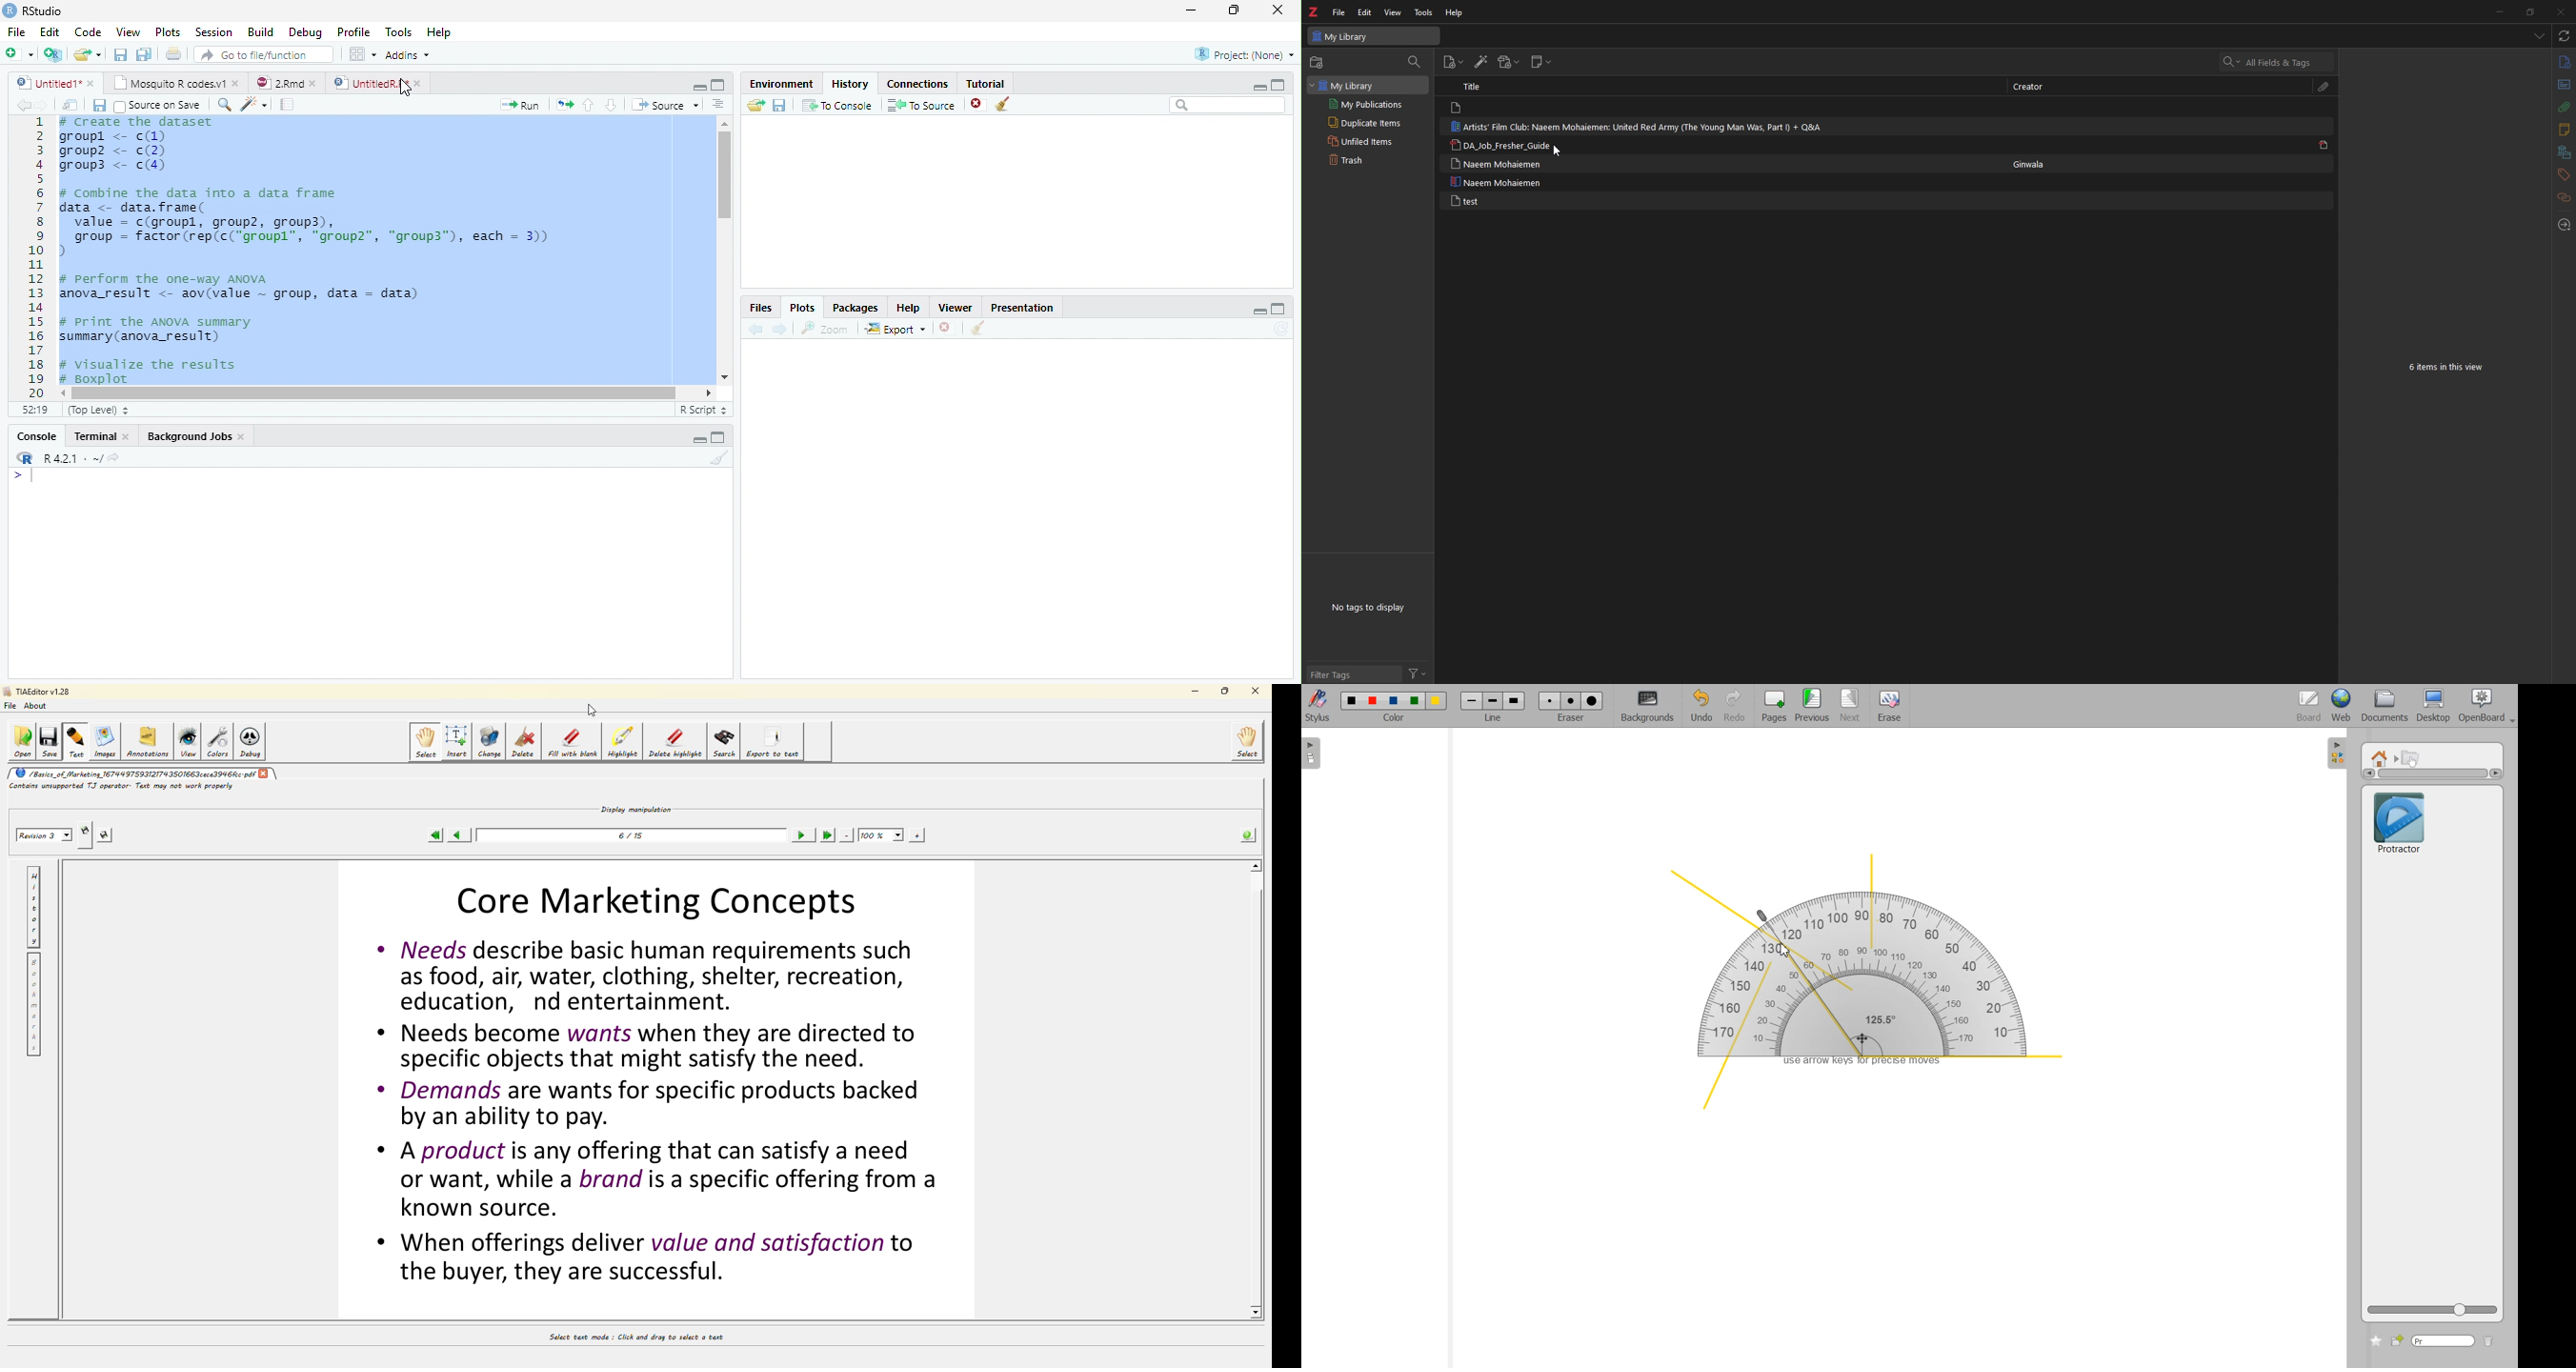 The image size is (2576, 1372). What do you see at coordinates (2448, 369) in the screenshot?
I see `items in view` at bounding box center [2448, 369].